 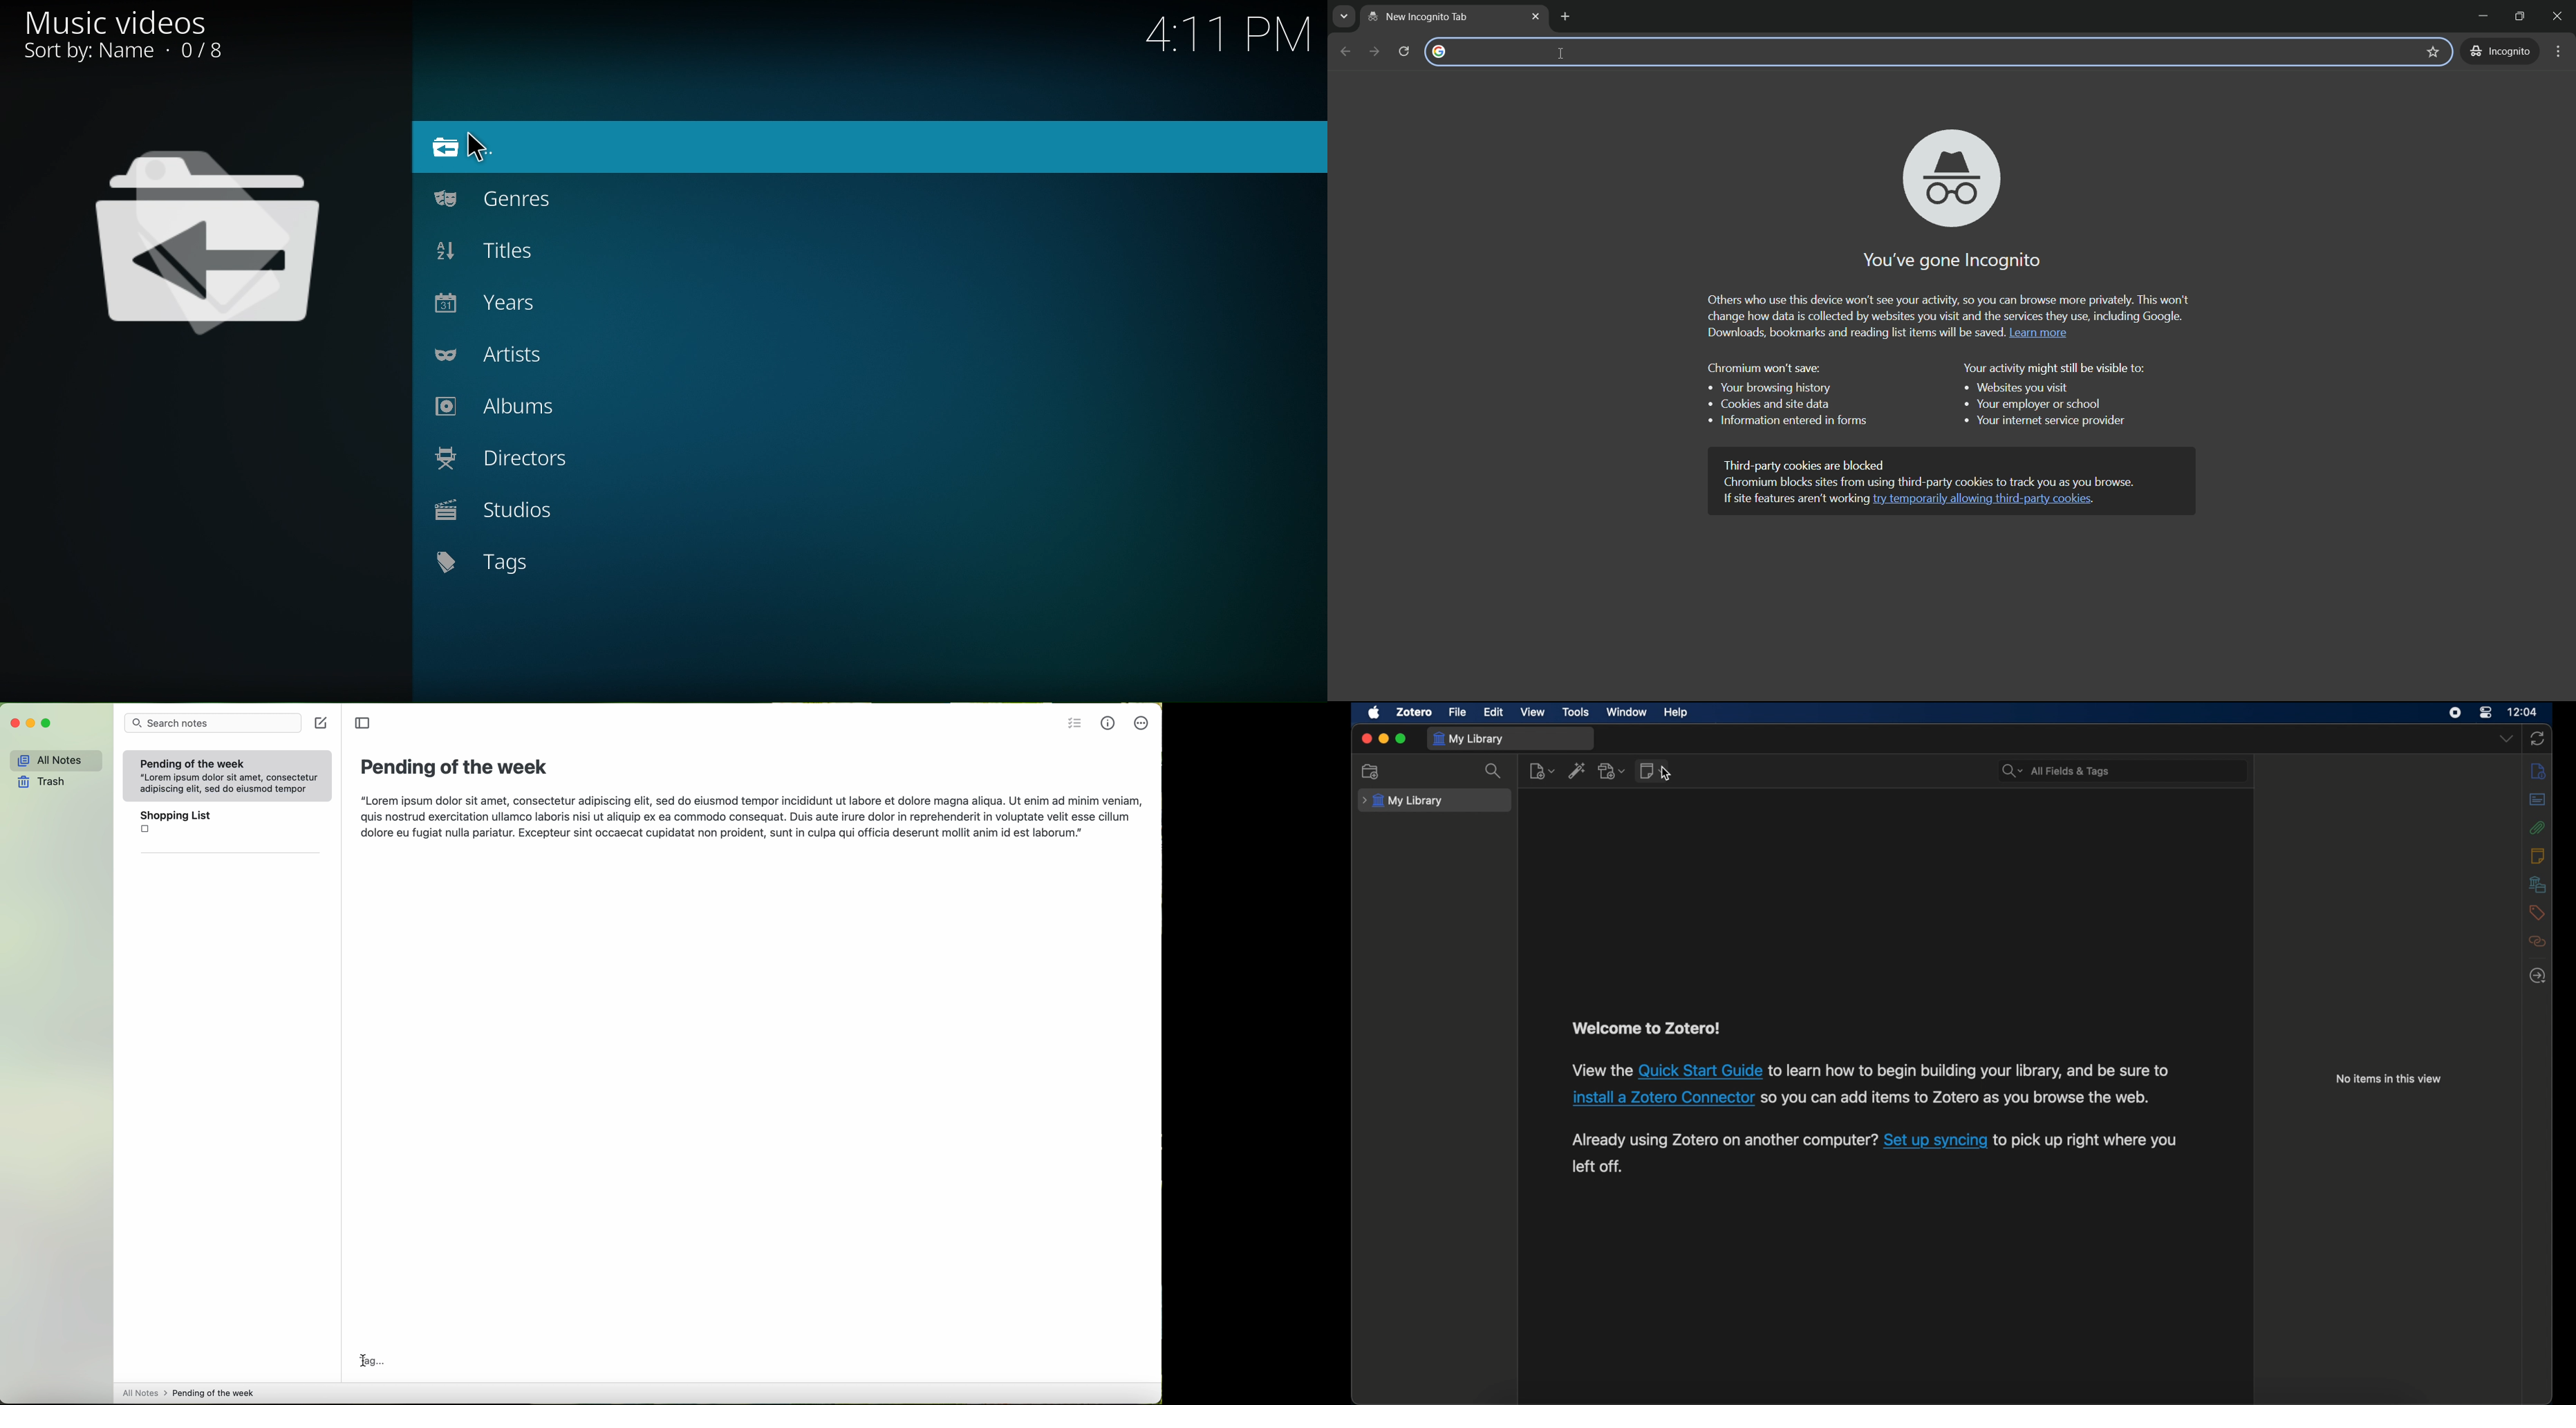 What do you see at coordinates (1344, 18) in the screenshot?
I see `search tabs` at bounding box center [1344, 18].